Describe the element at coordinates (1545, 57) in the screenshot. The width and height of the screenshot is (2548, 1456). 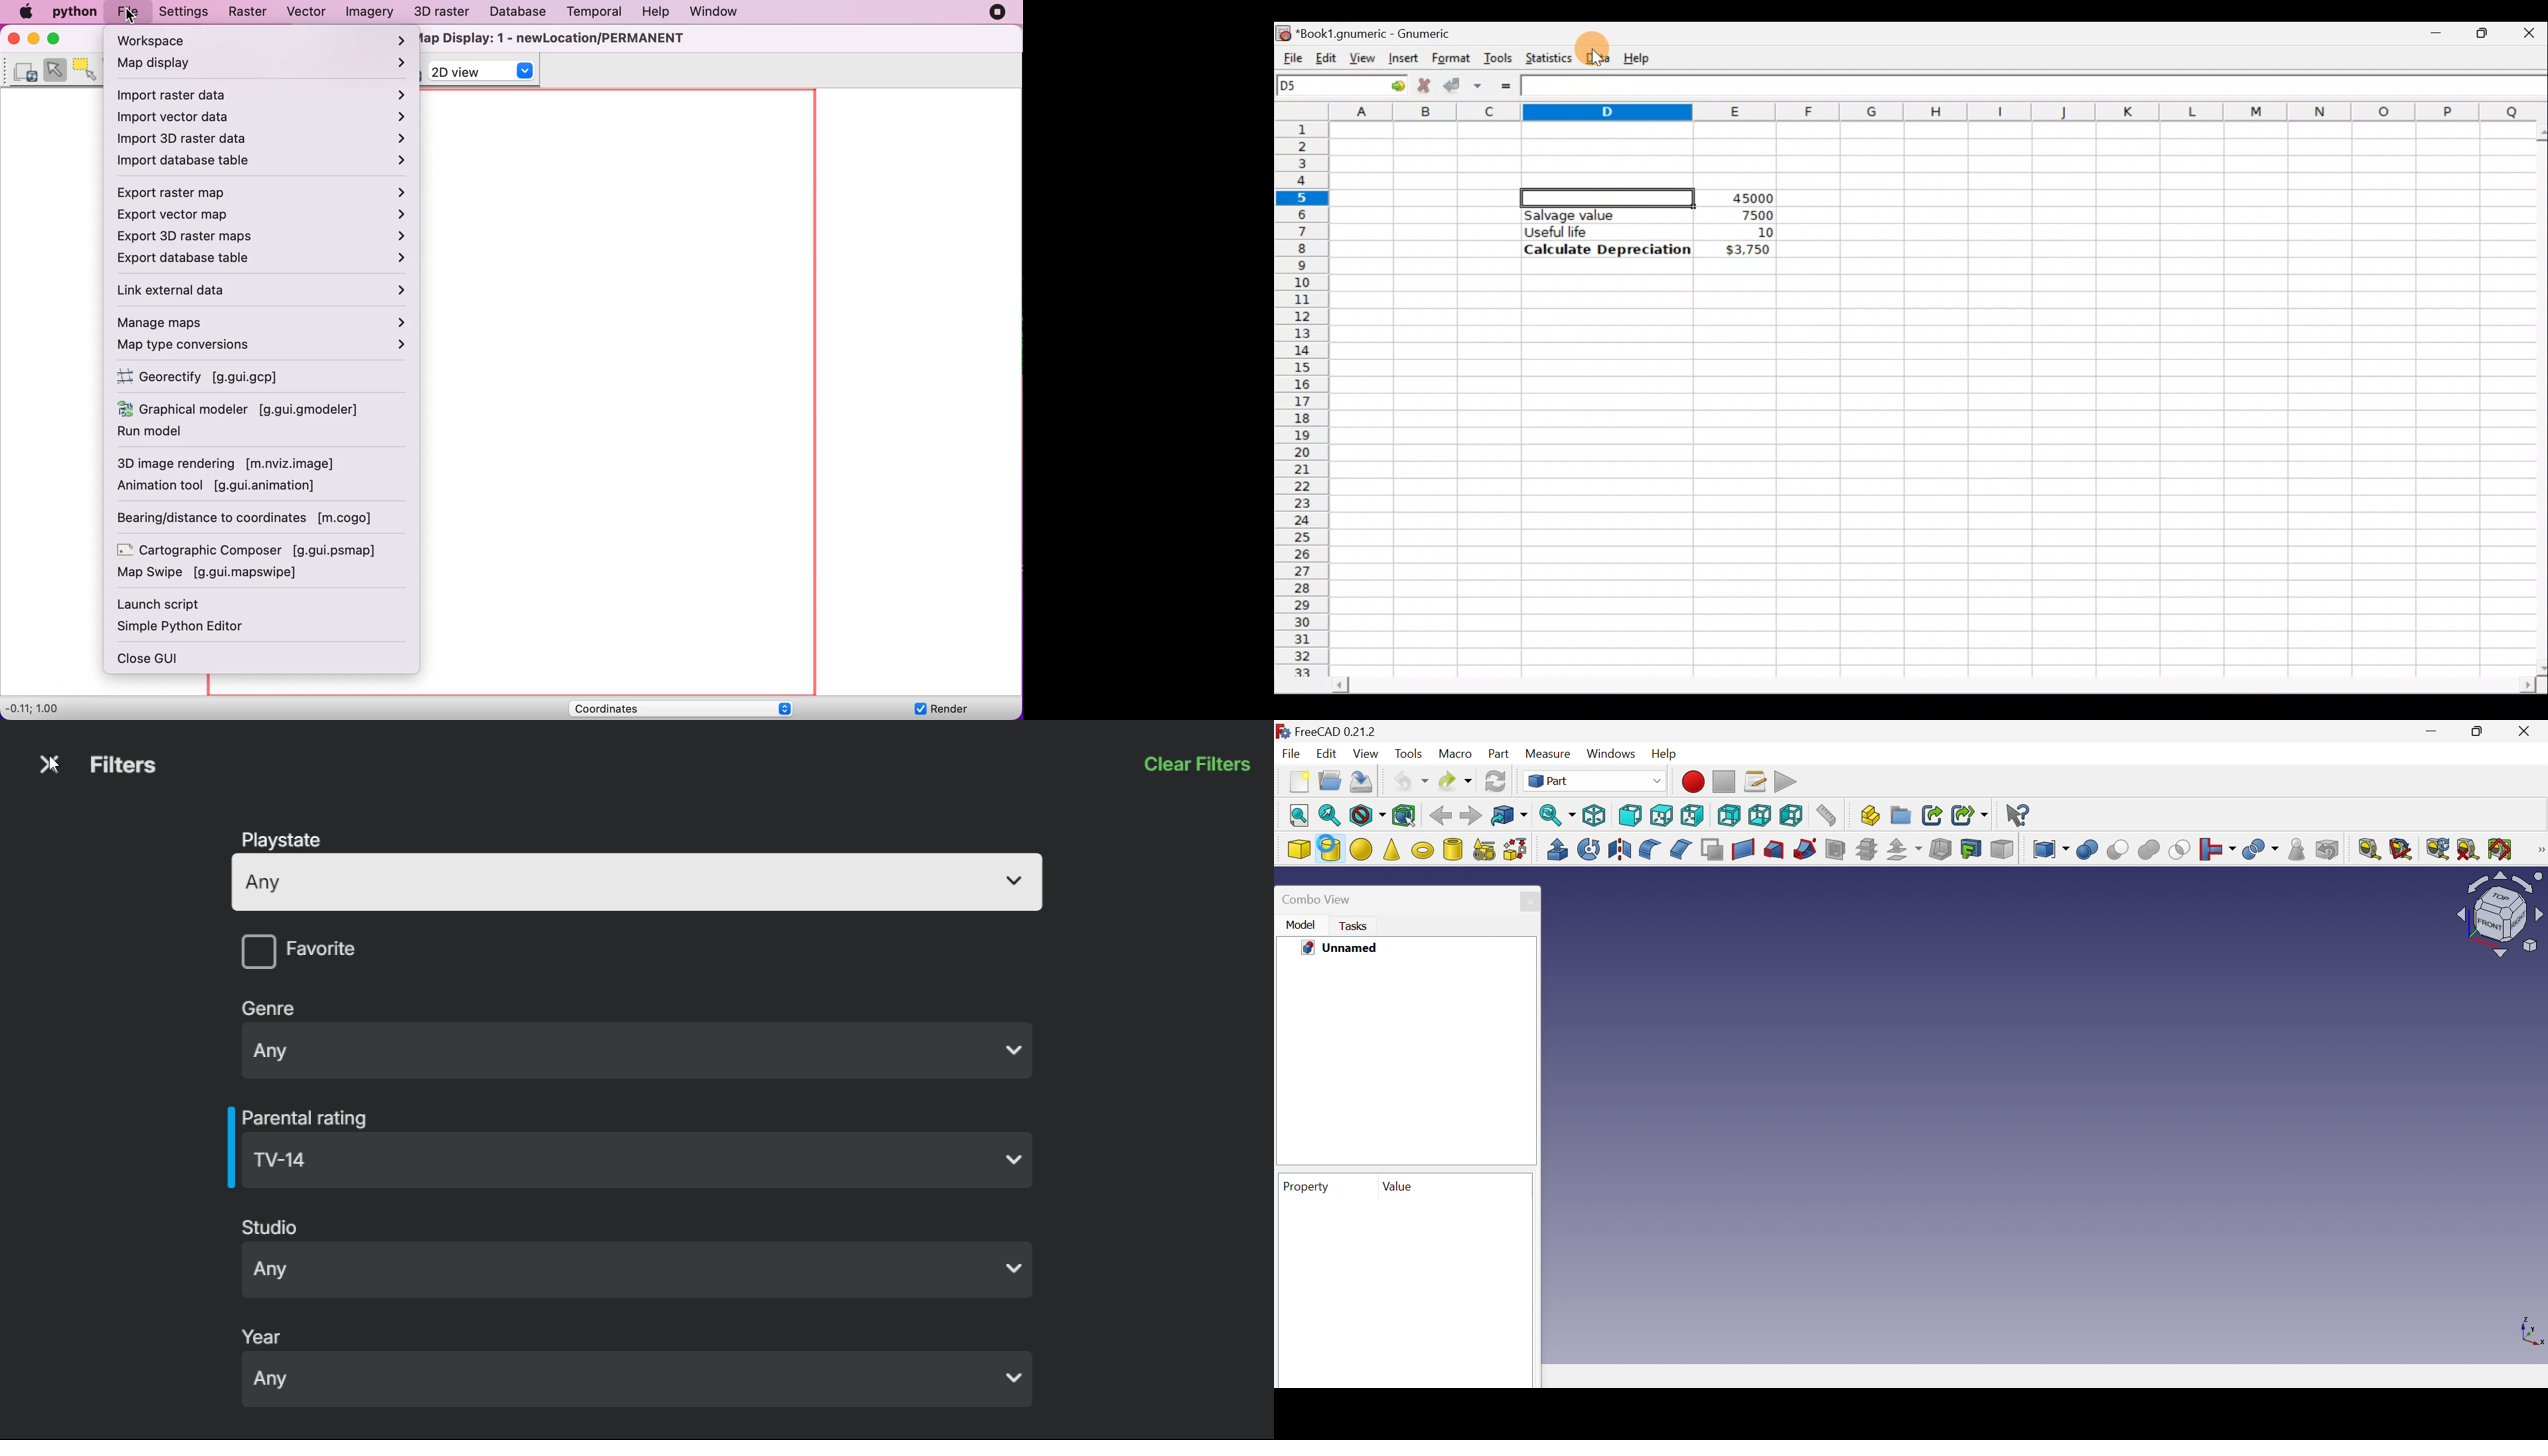
I see `Statistics` at that location.